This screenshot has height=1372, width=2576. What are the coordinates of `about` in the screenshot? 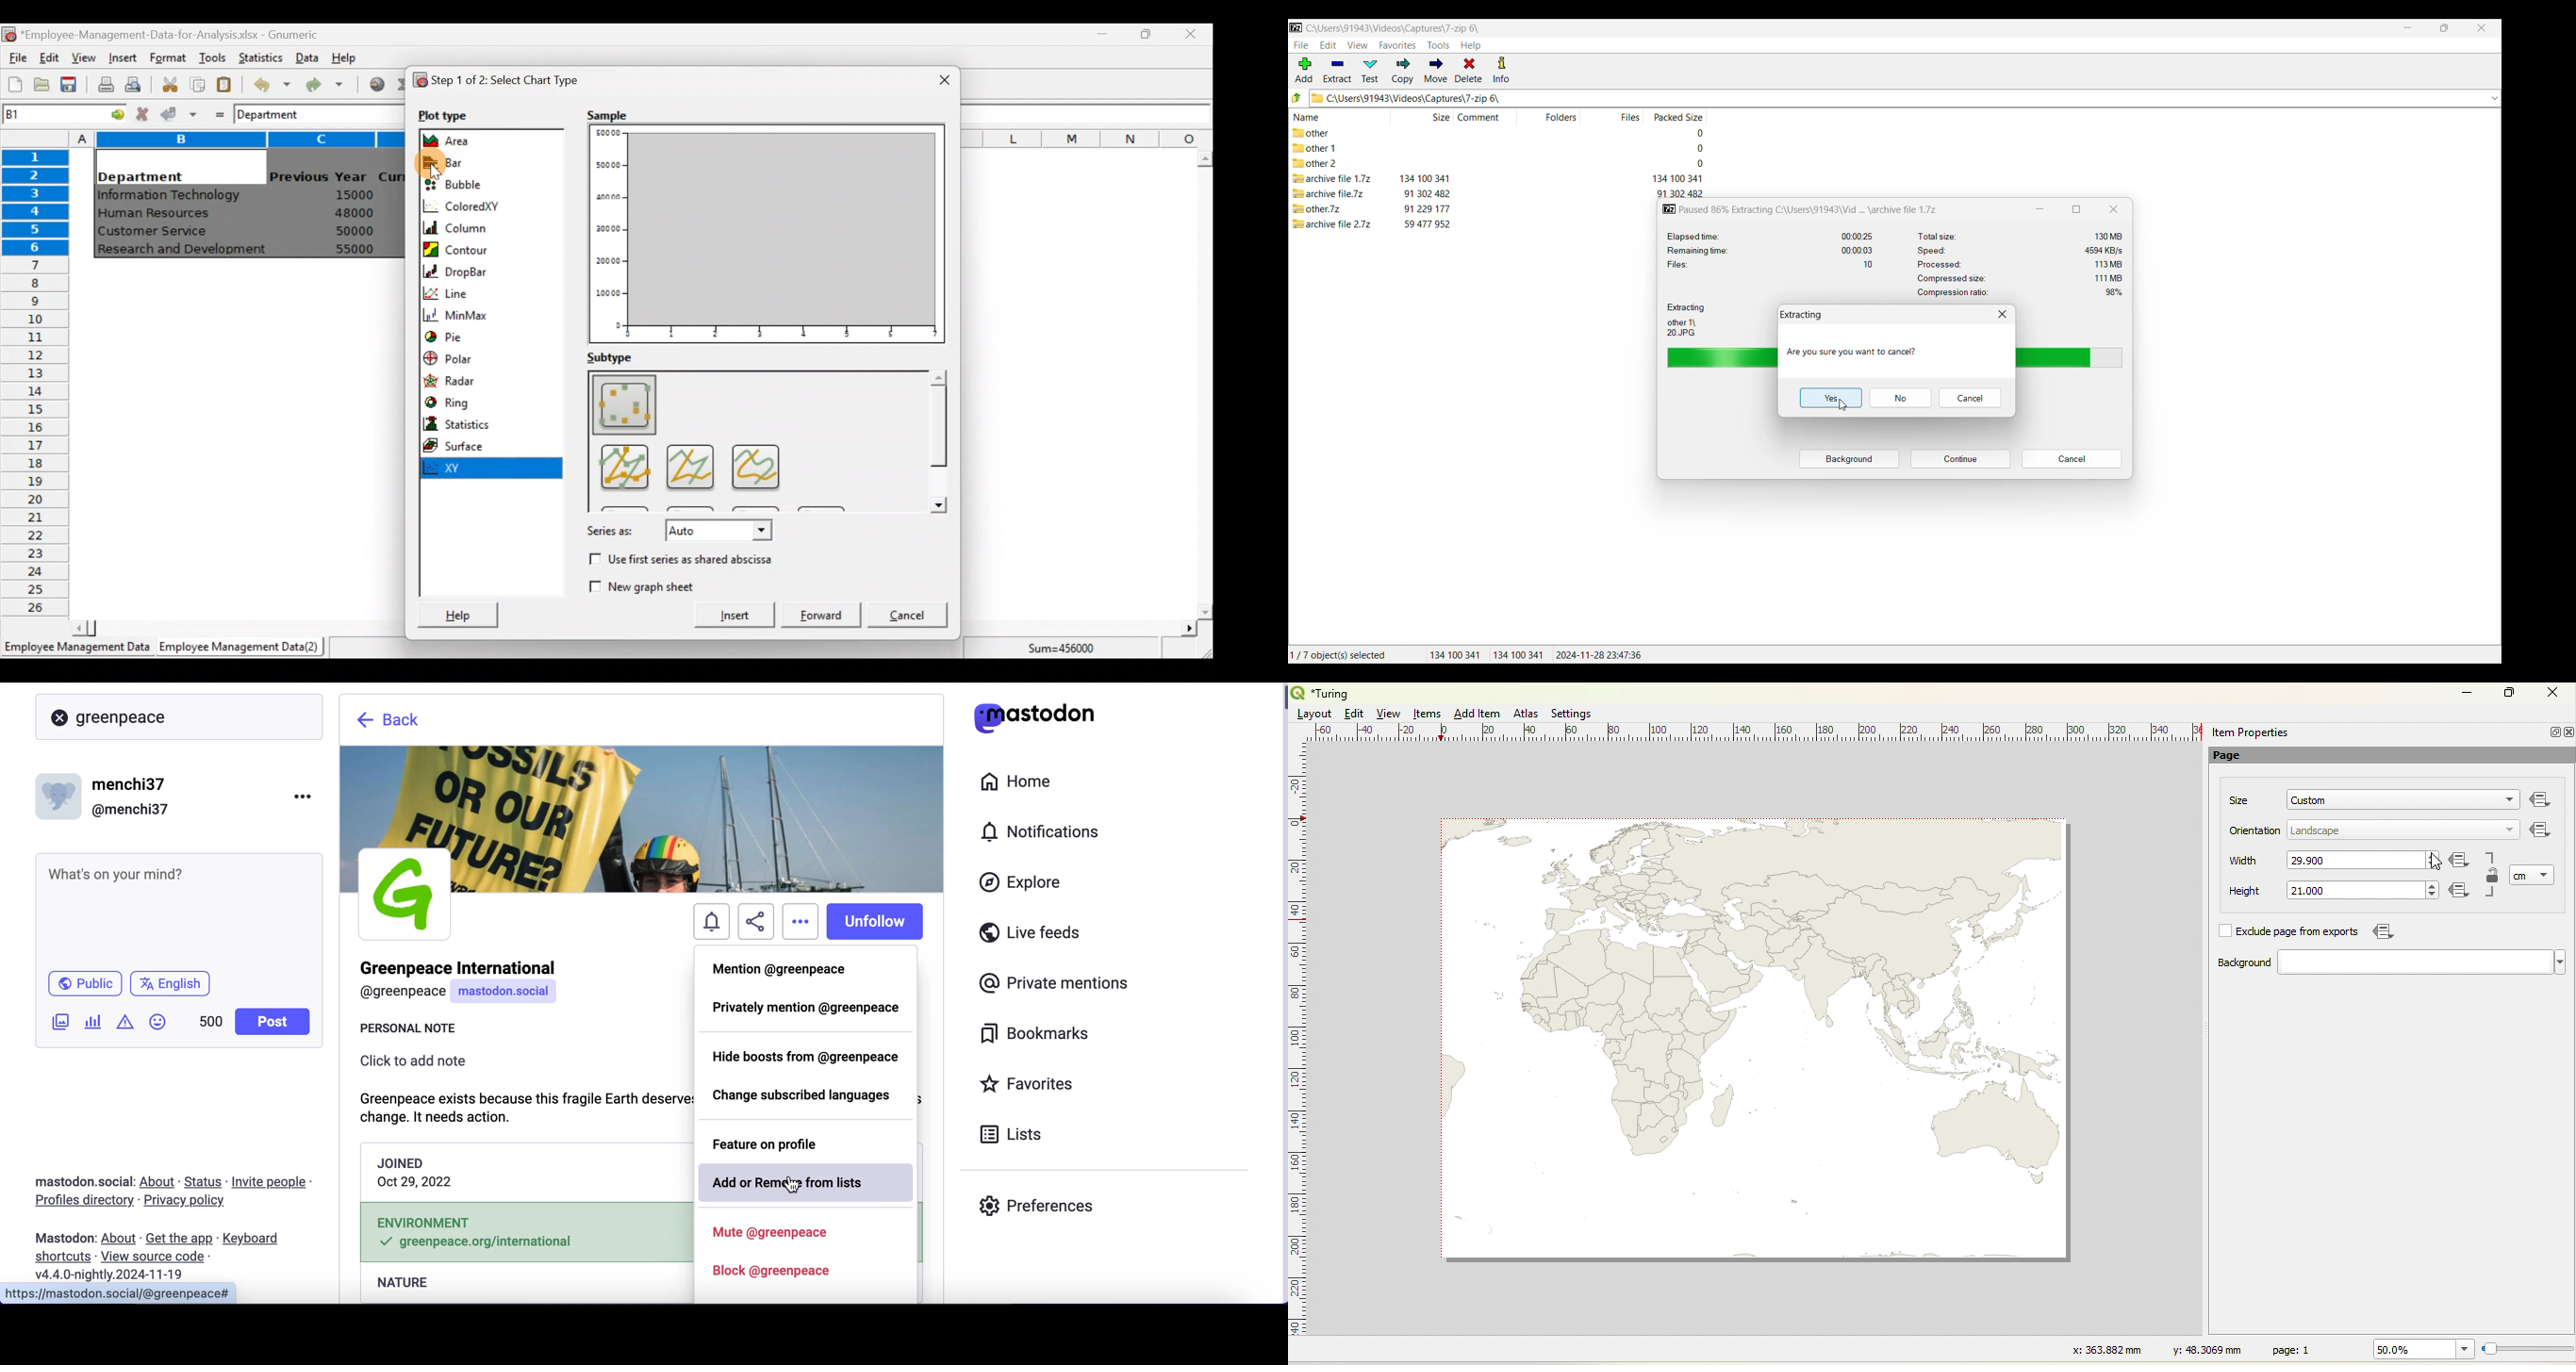 It's located at (121, 1239).